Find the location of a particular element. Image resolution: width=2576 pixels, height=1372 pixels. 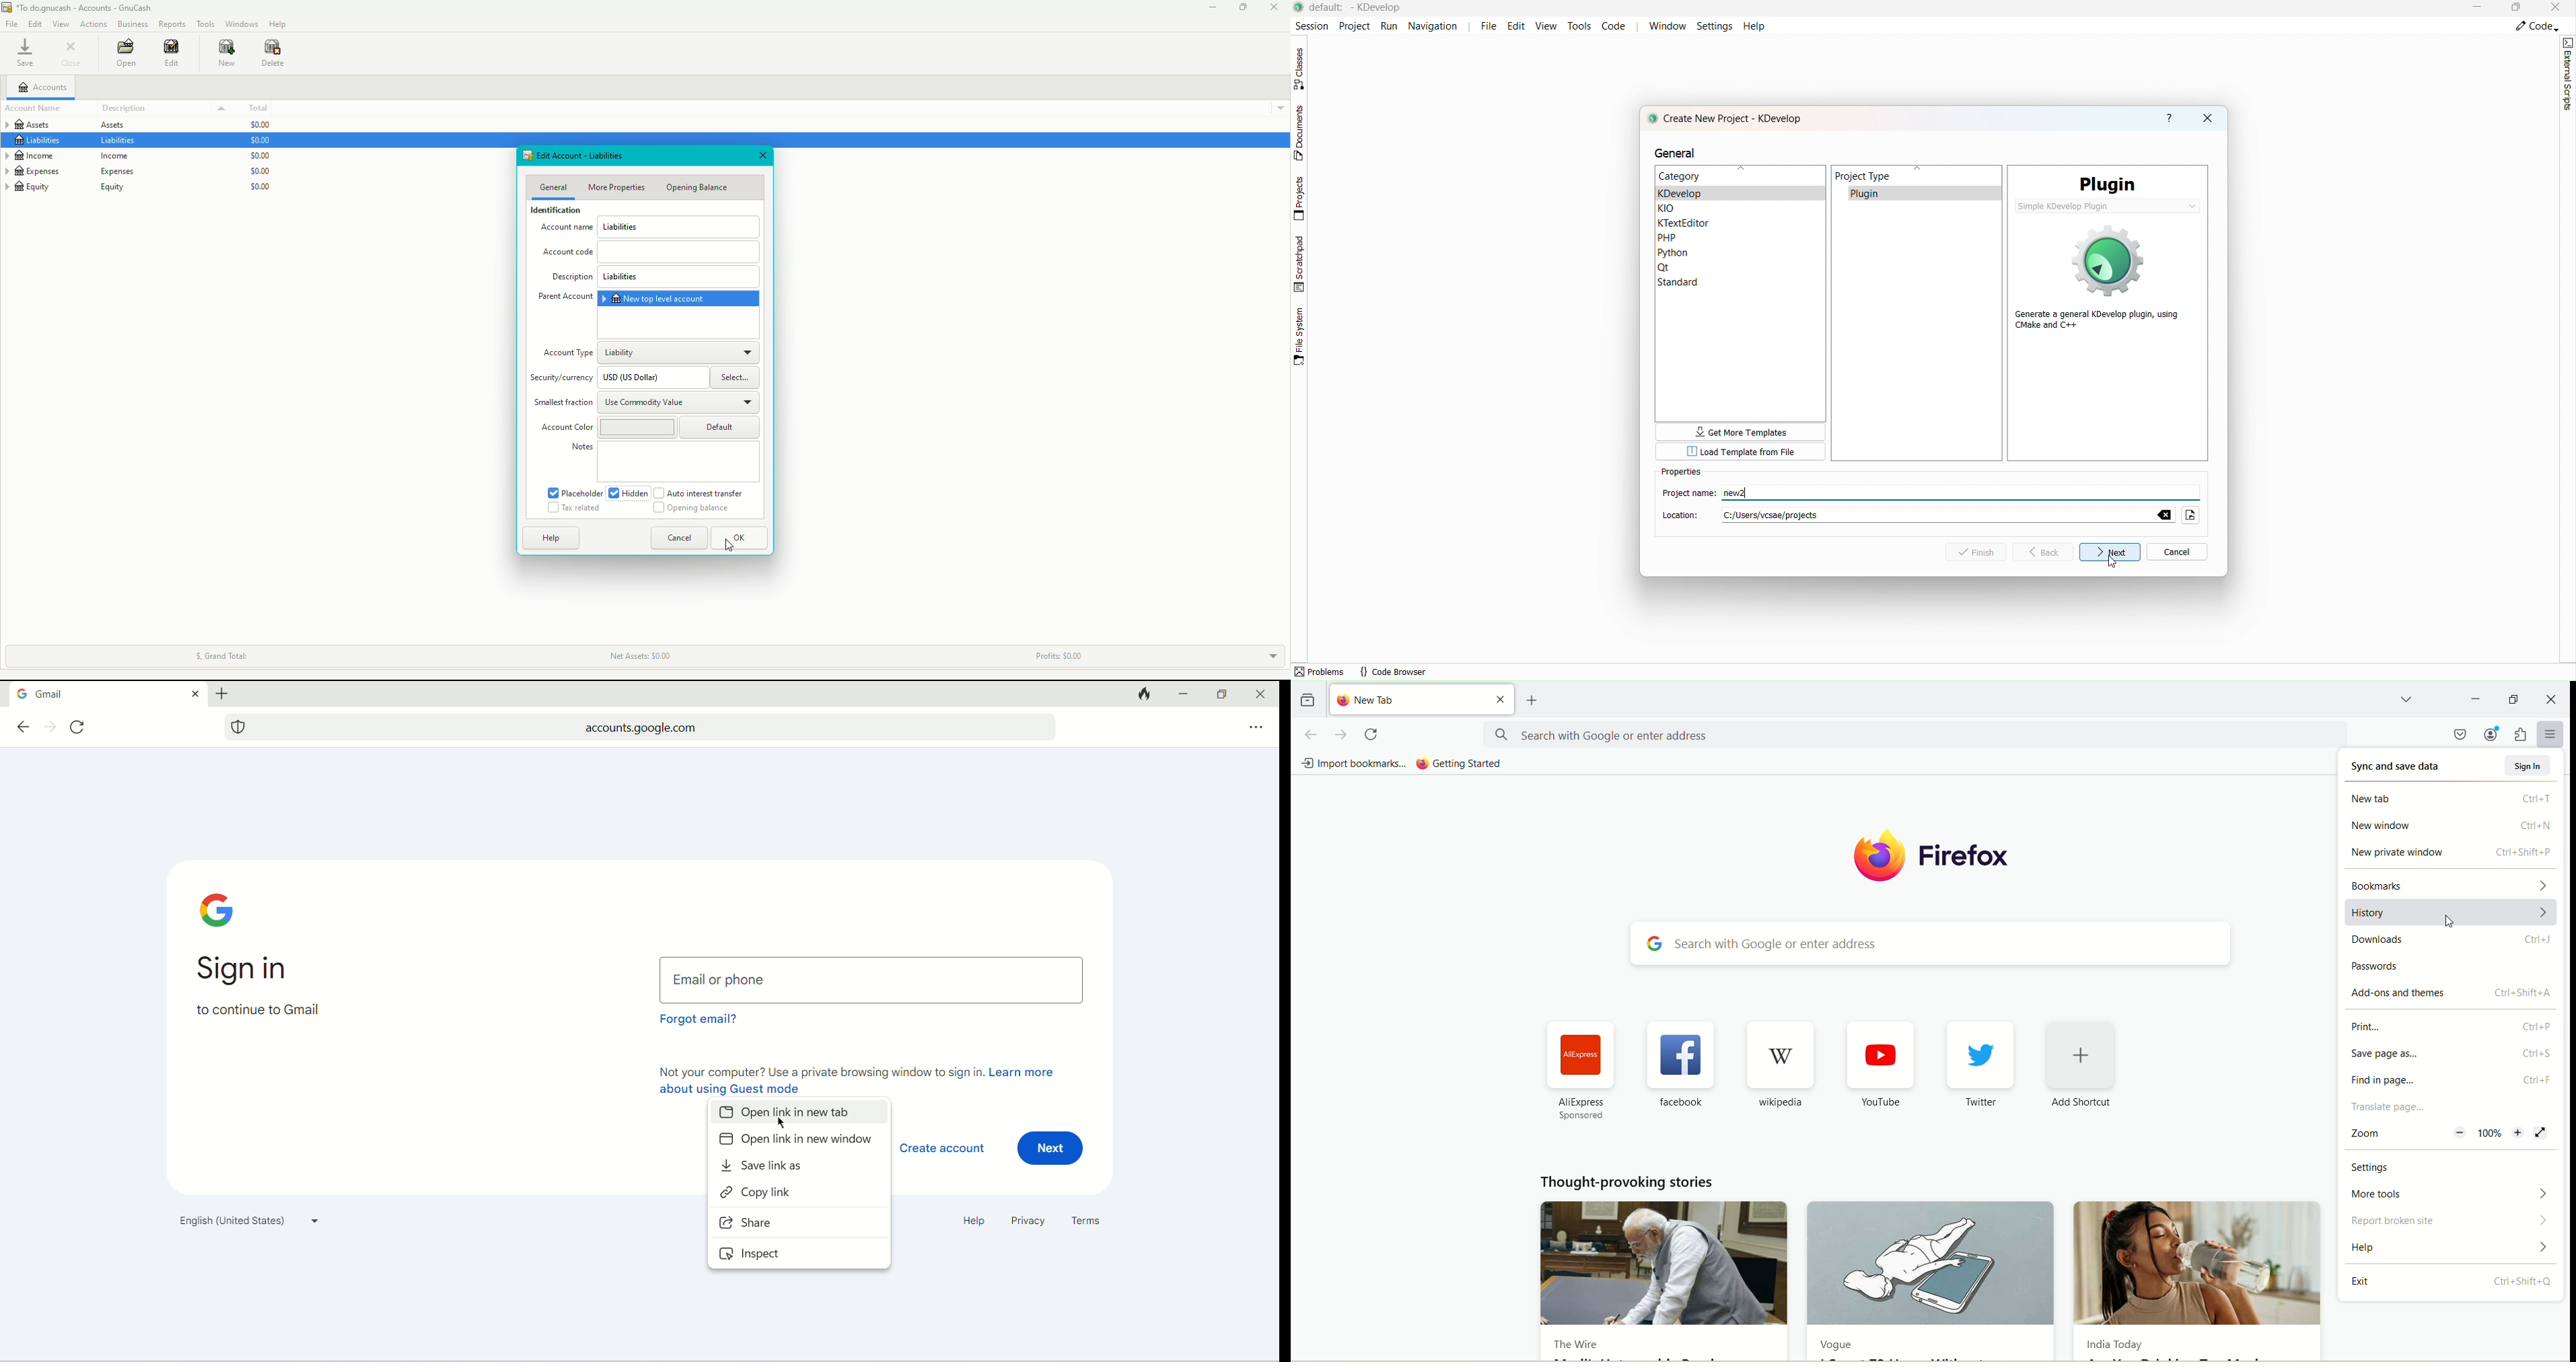

Vogue is located at coordinates (1840, 1343).